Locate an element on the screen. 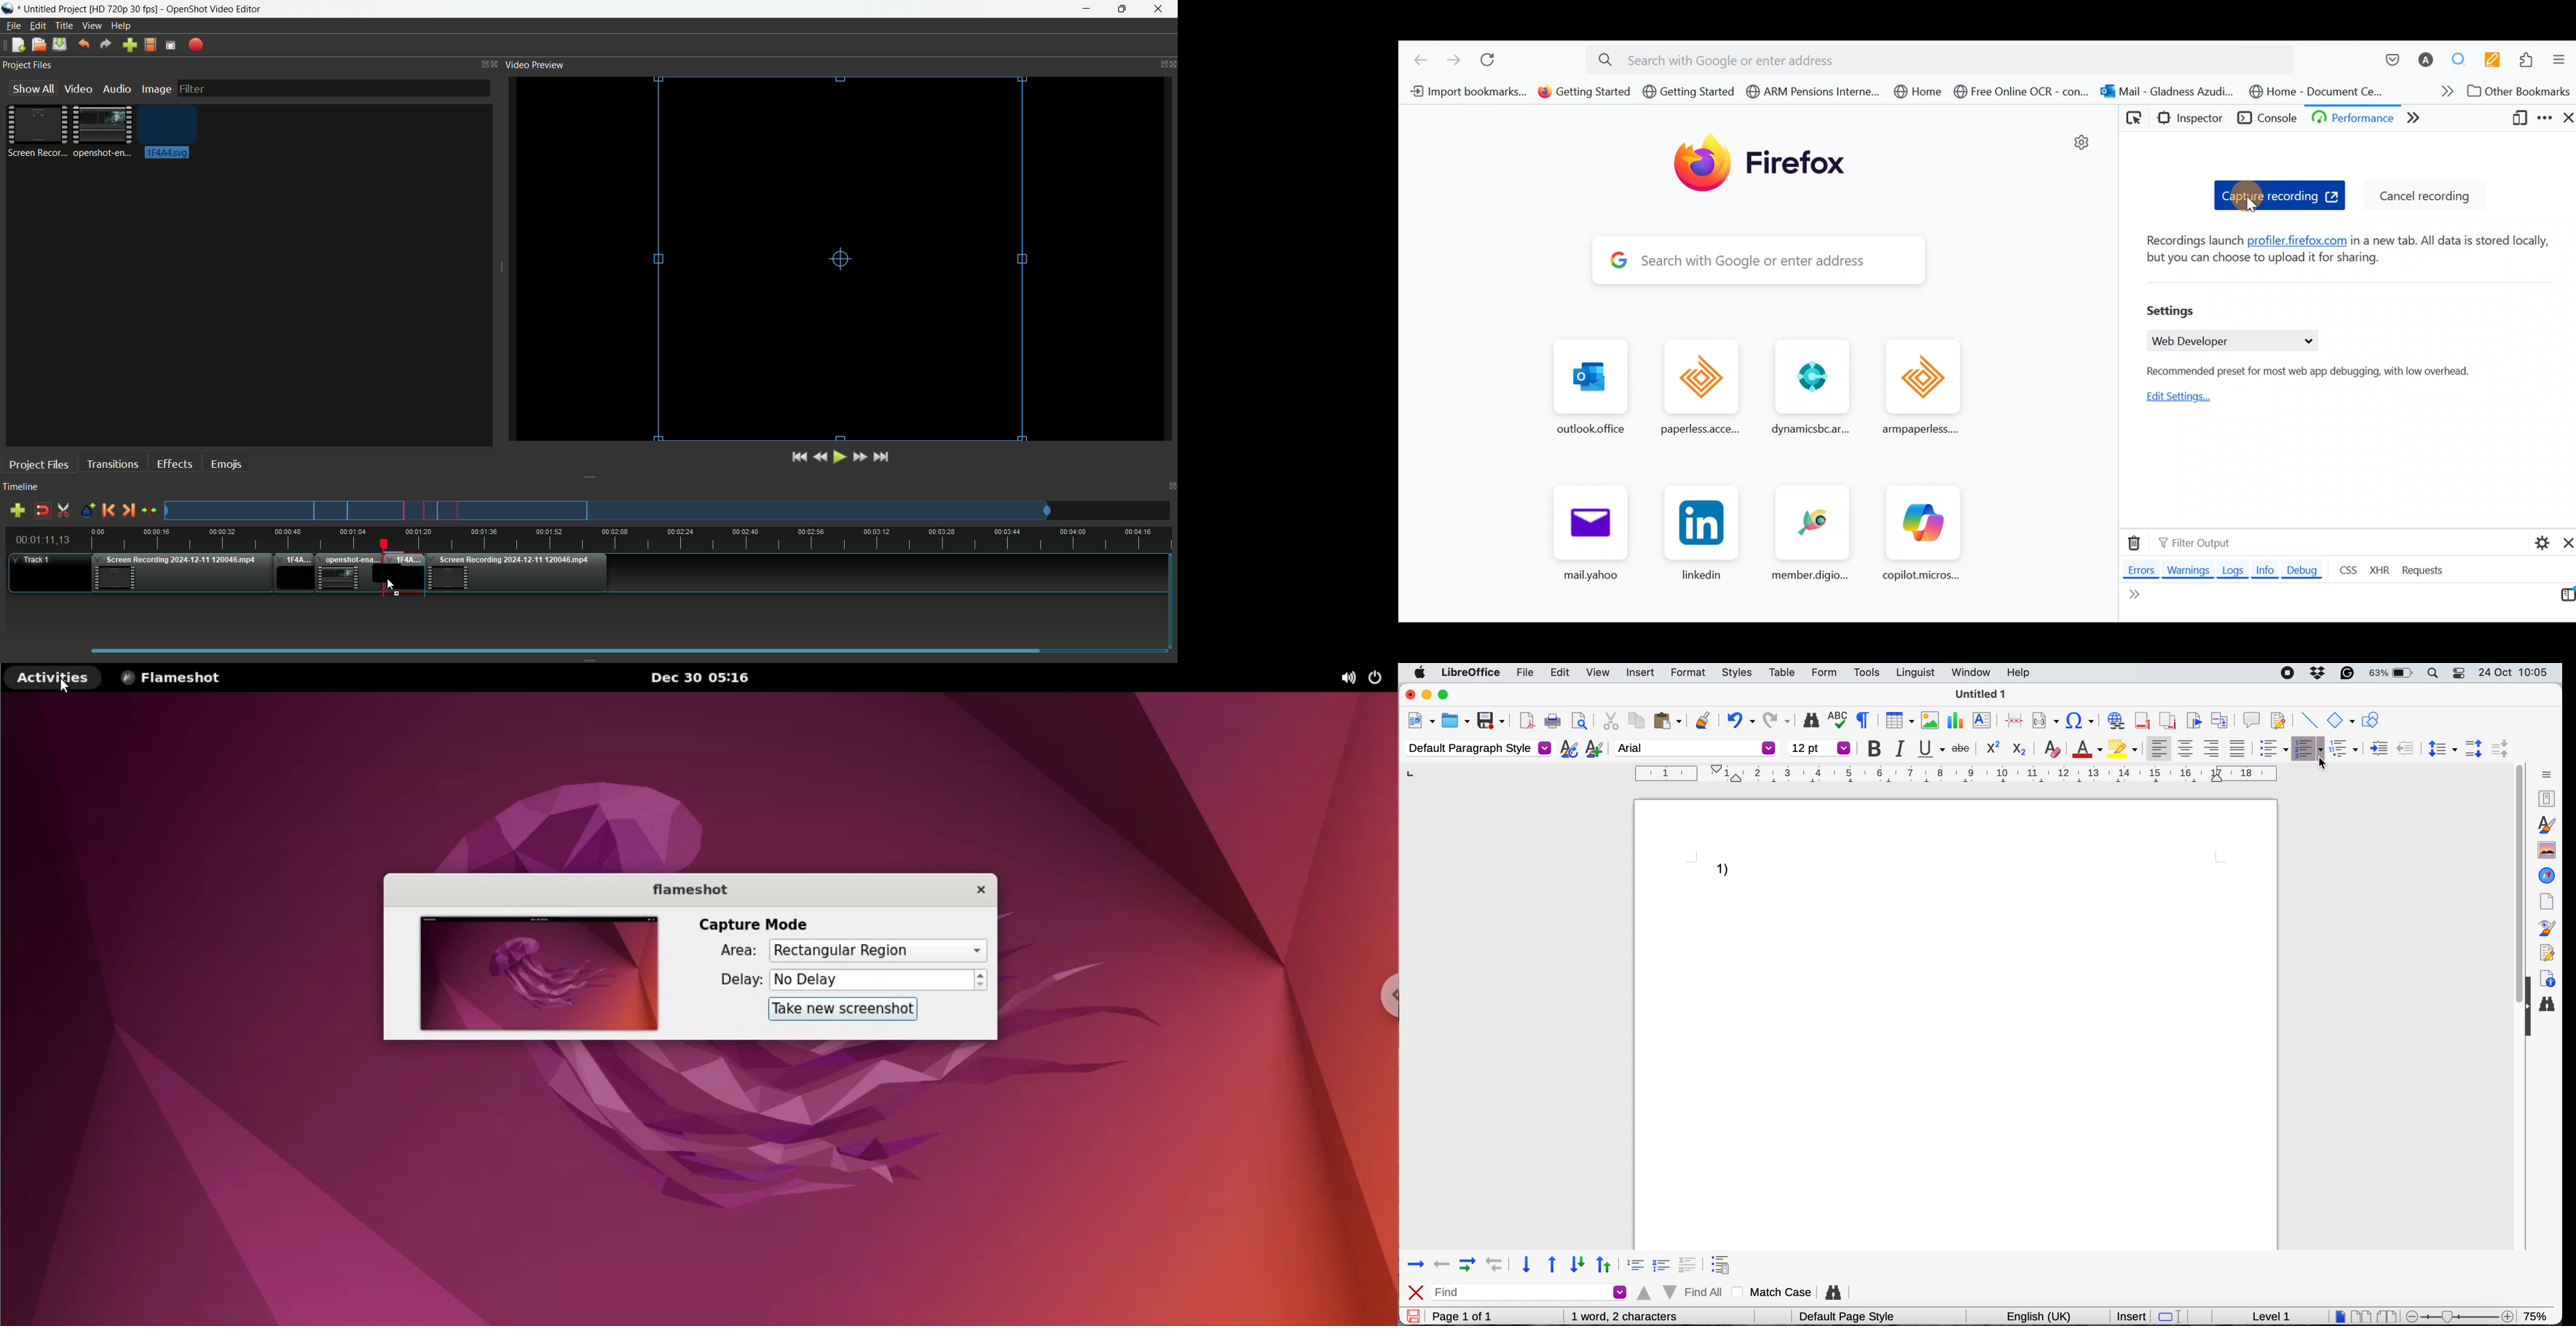 The height and width of the screenshot is (1344, 2576). screen recorder is located at coordinates (2289, 673).